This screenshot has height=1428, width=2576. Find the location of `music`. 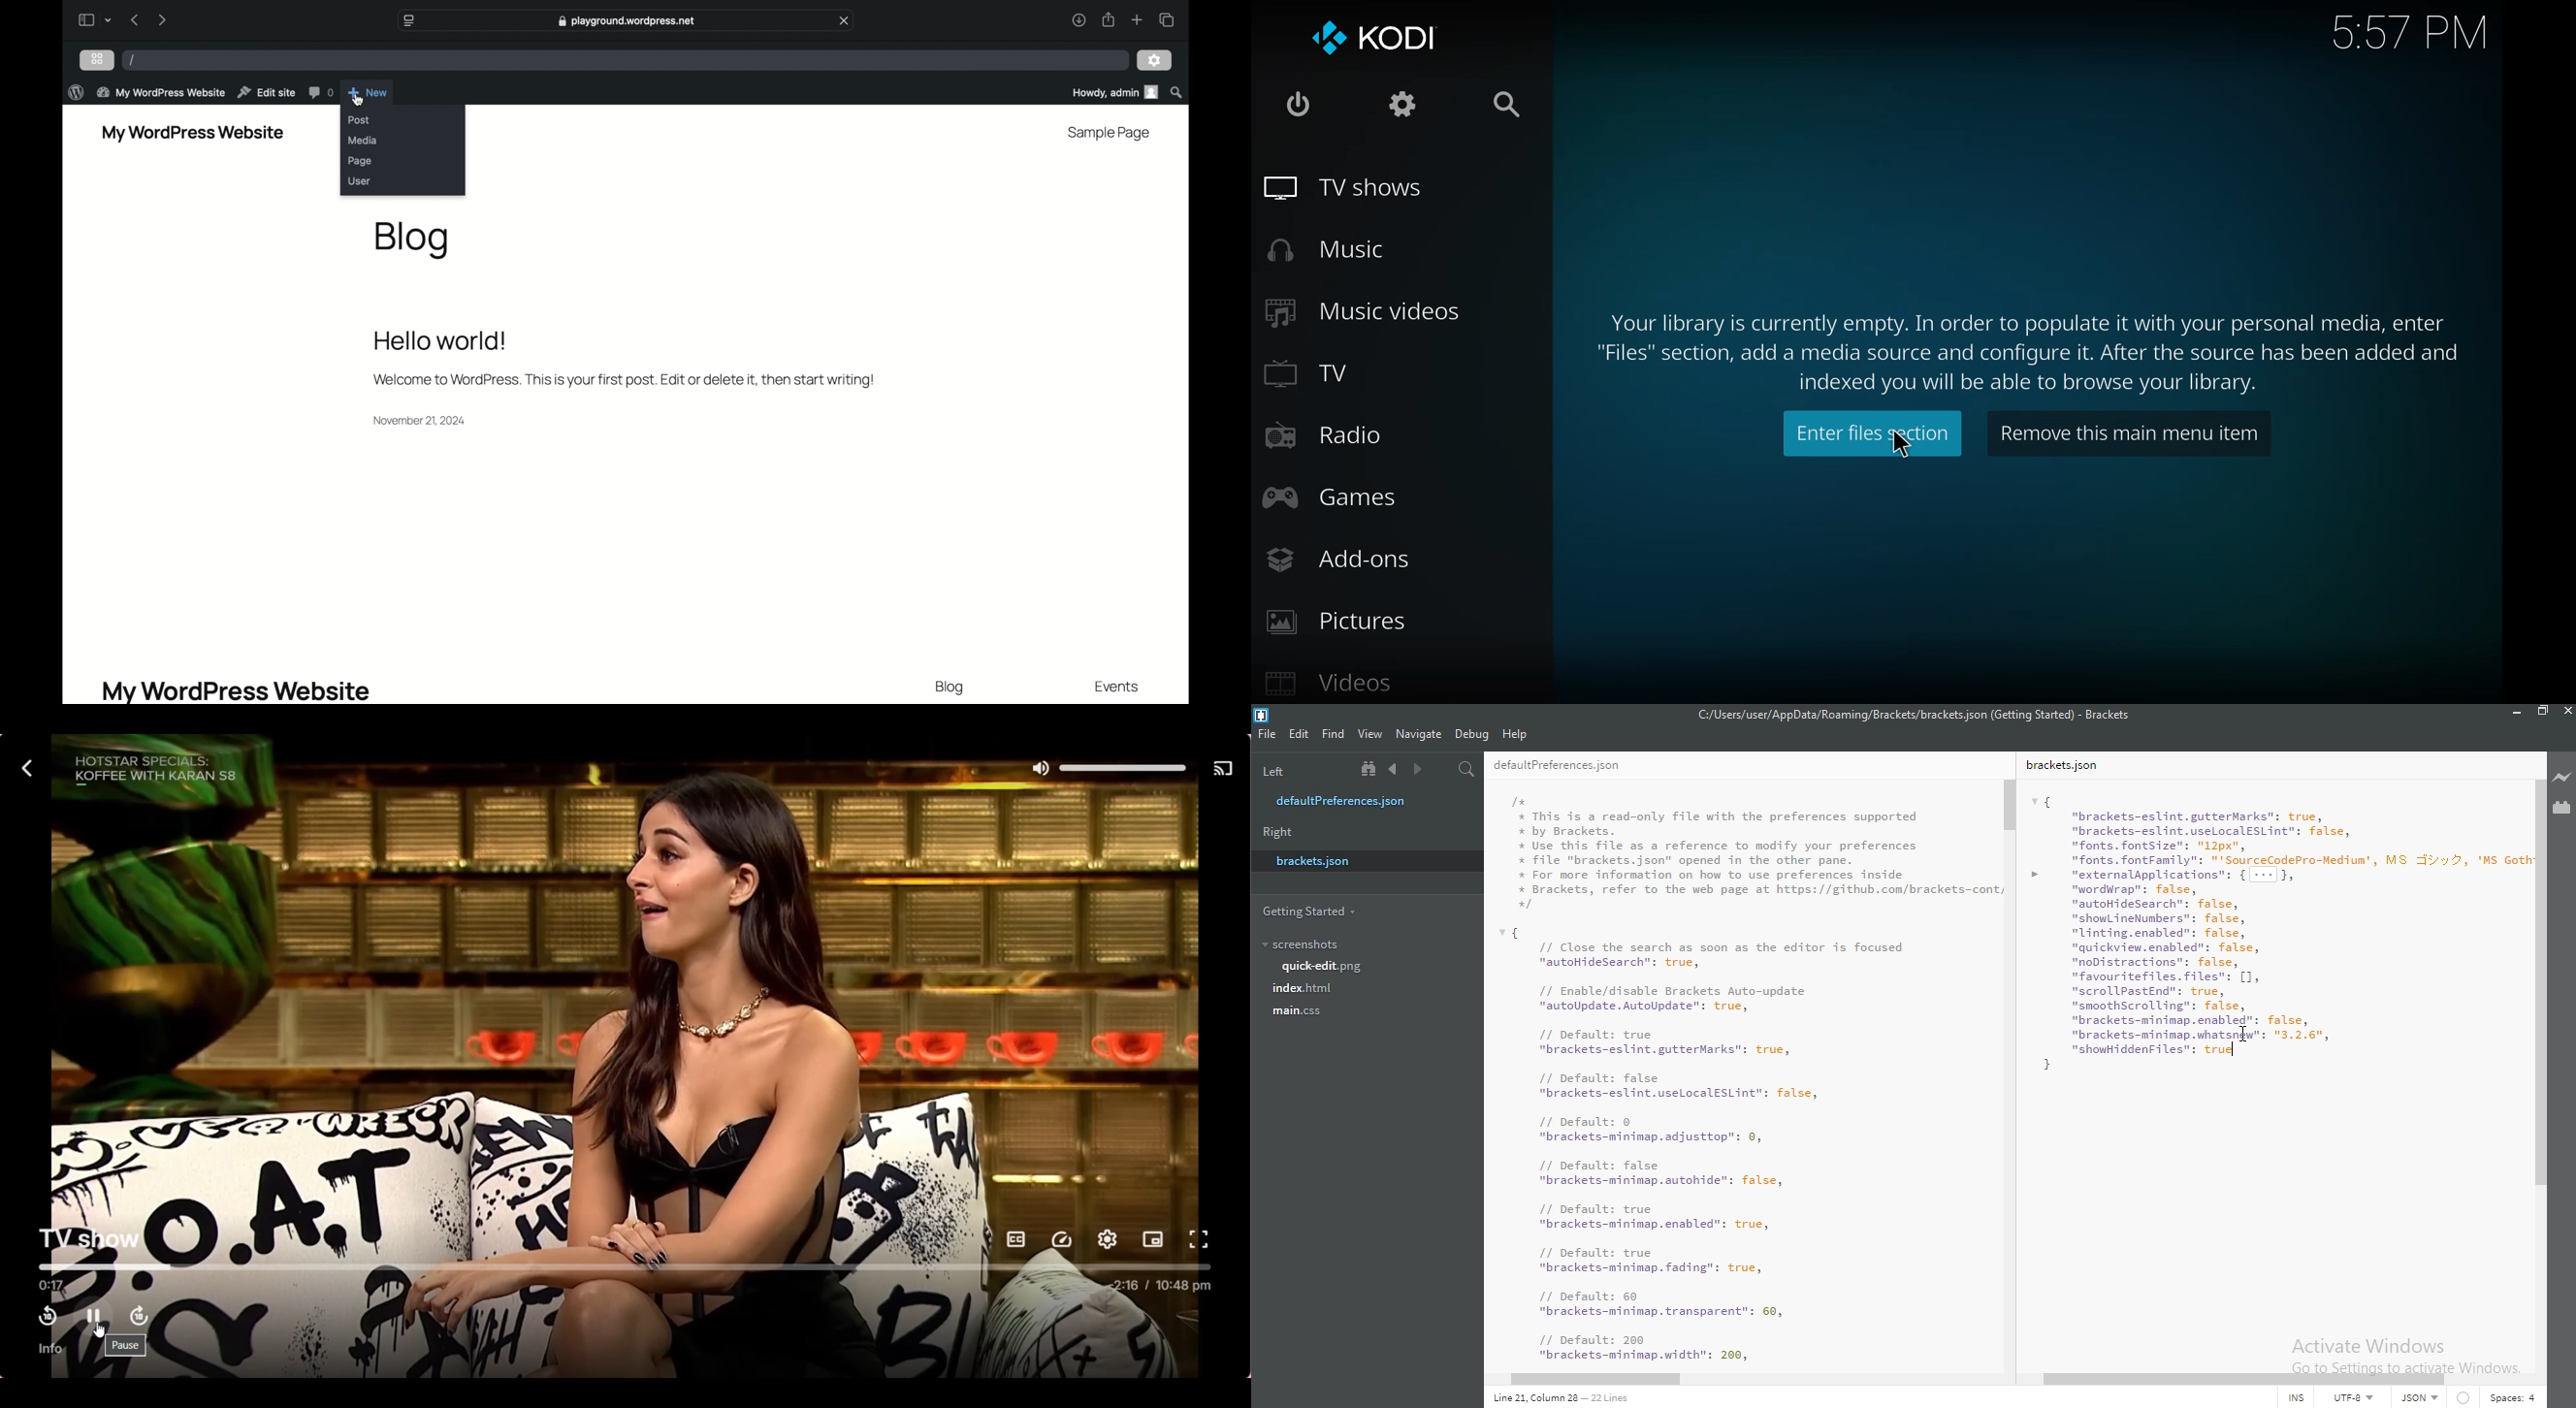

music is located at coordinates (1335, 249).